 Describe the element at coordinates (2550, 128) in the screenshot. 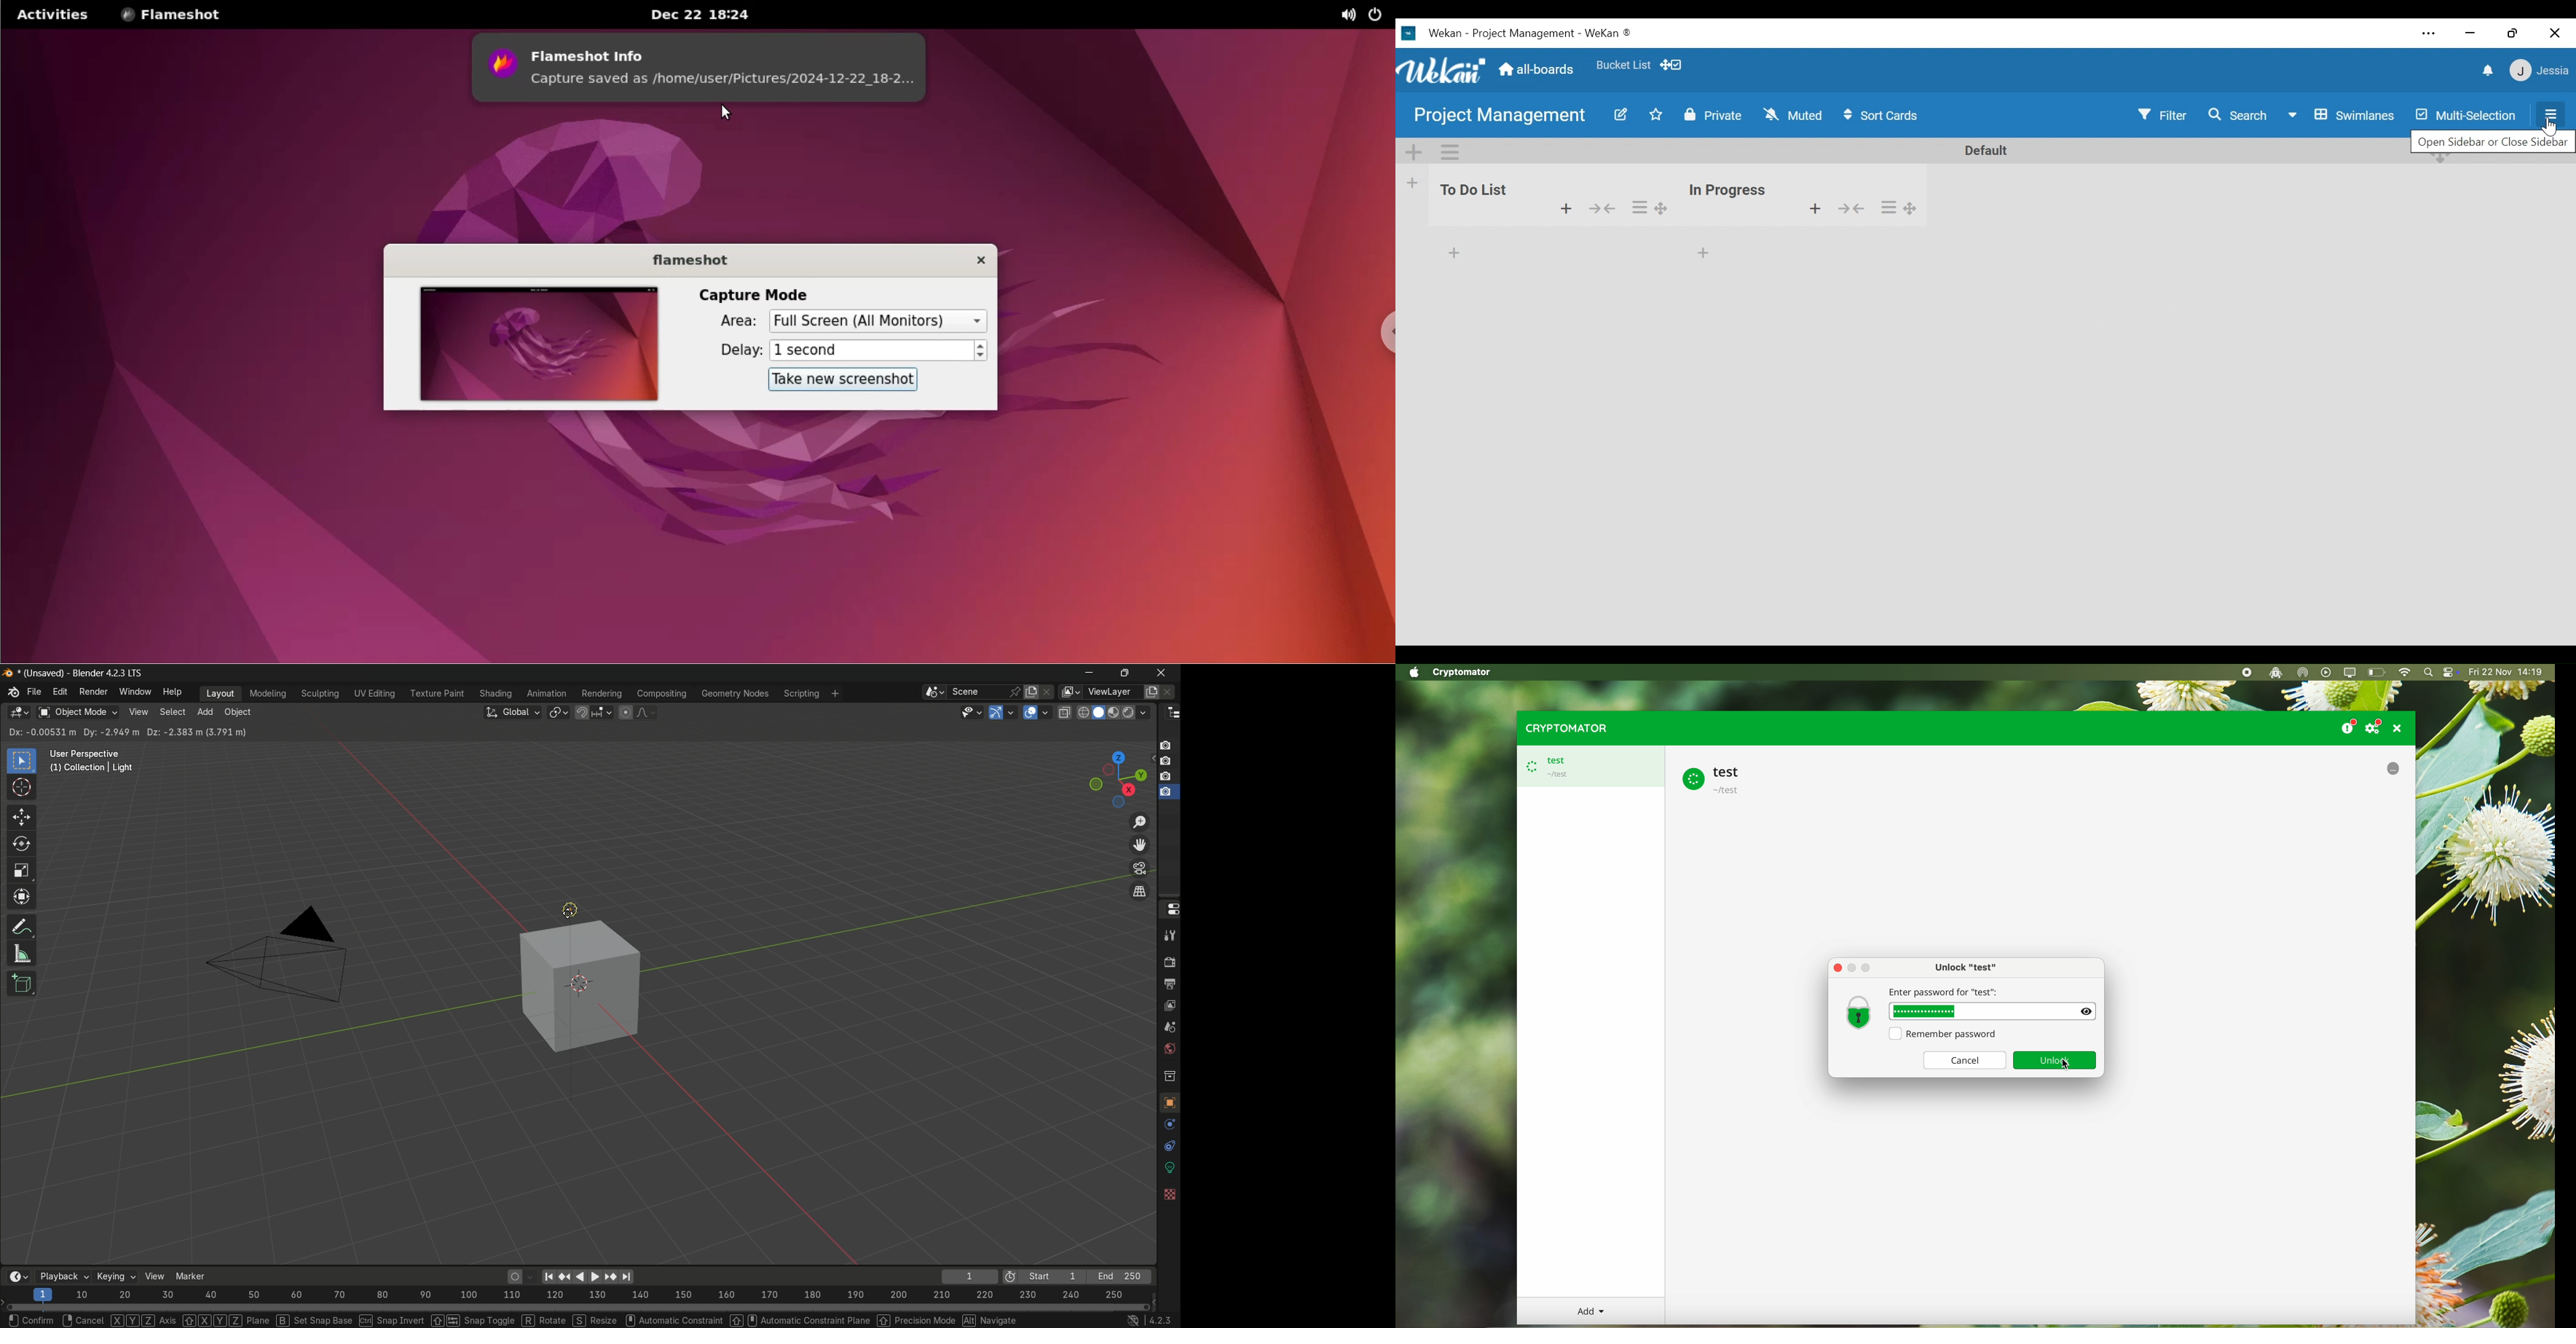

I see `Cursor` at that location.